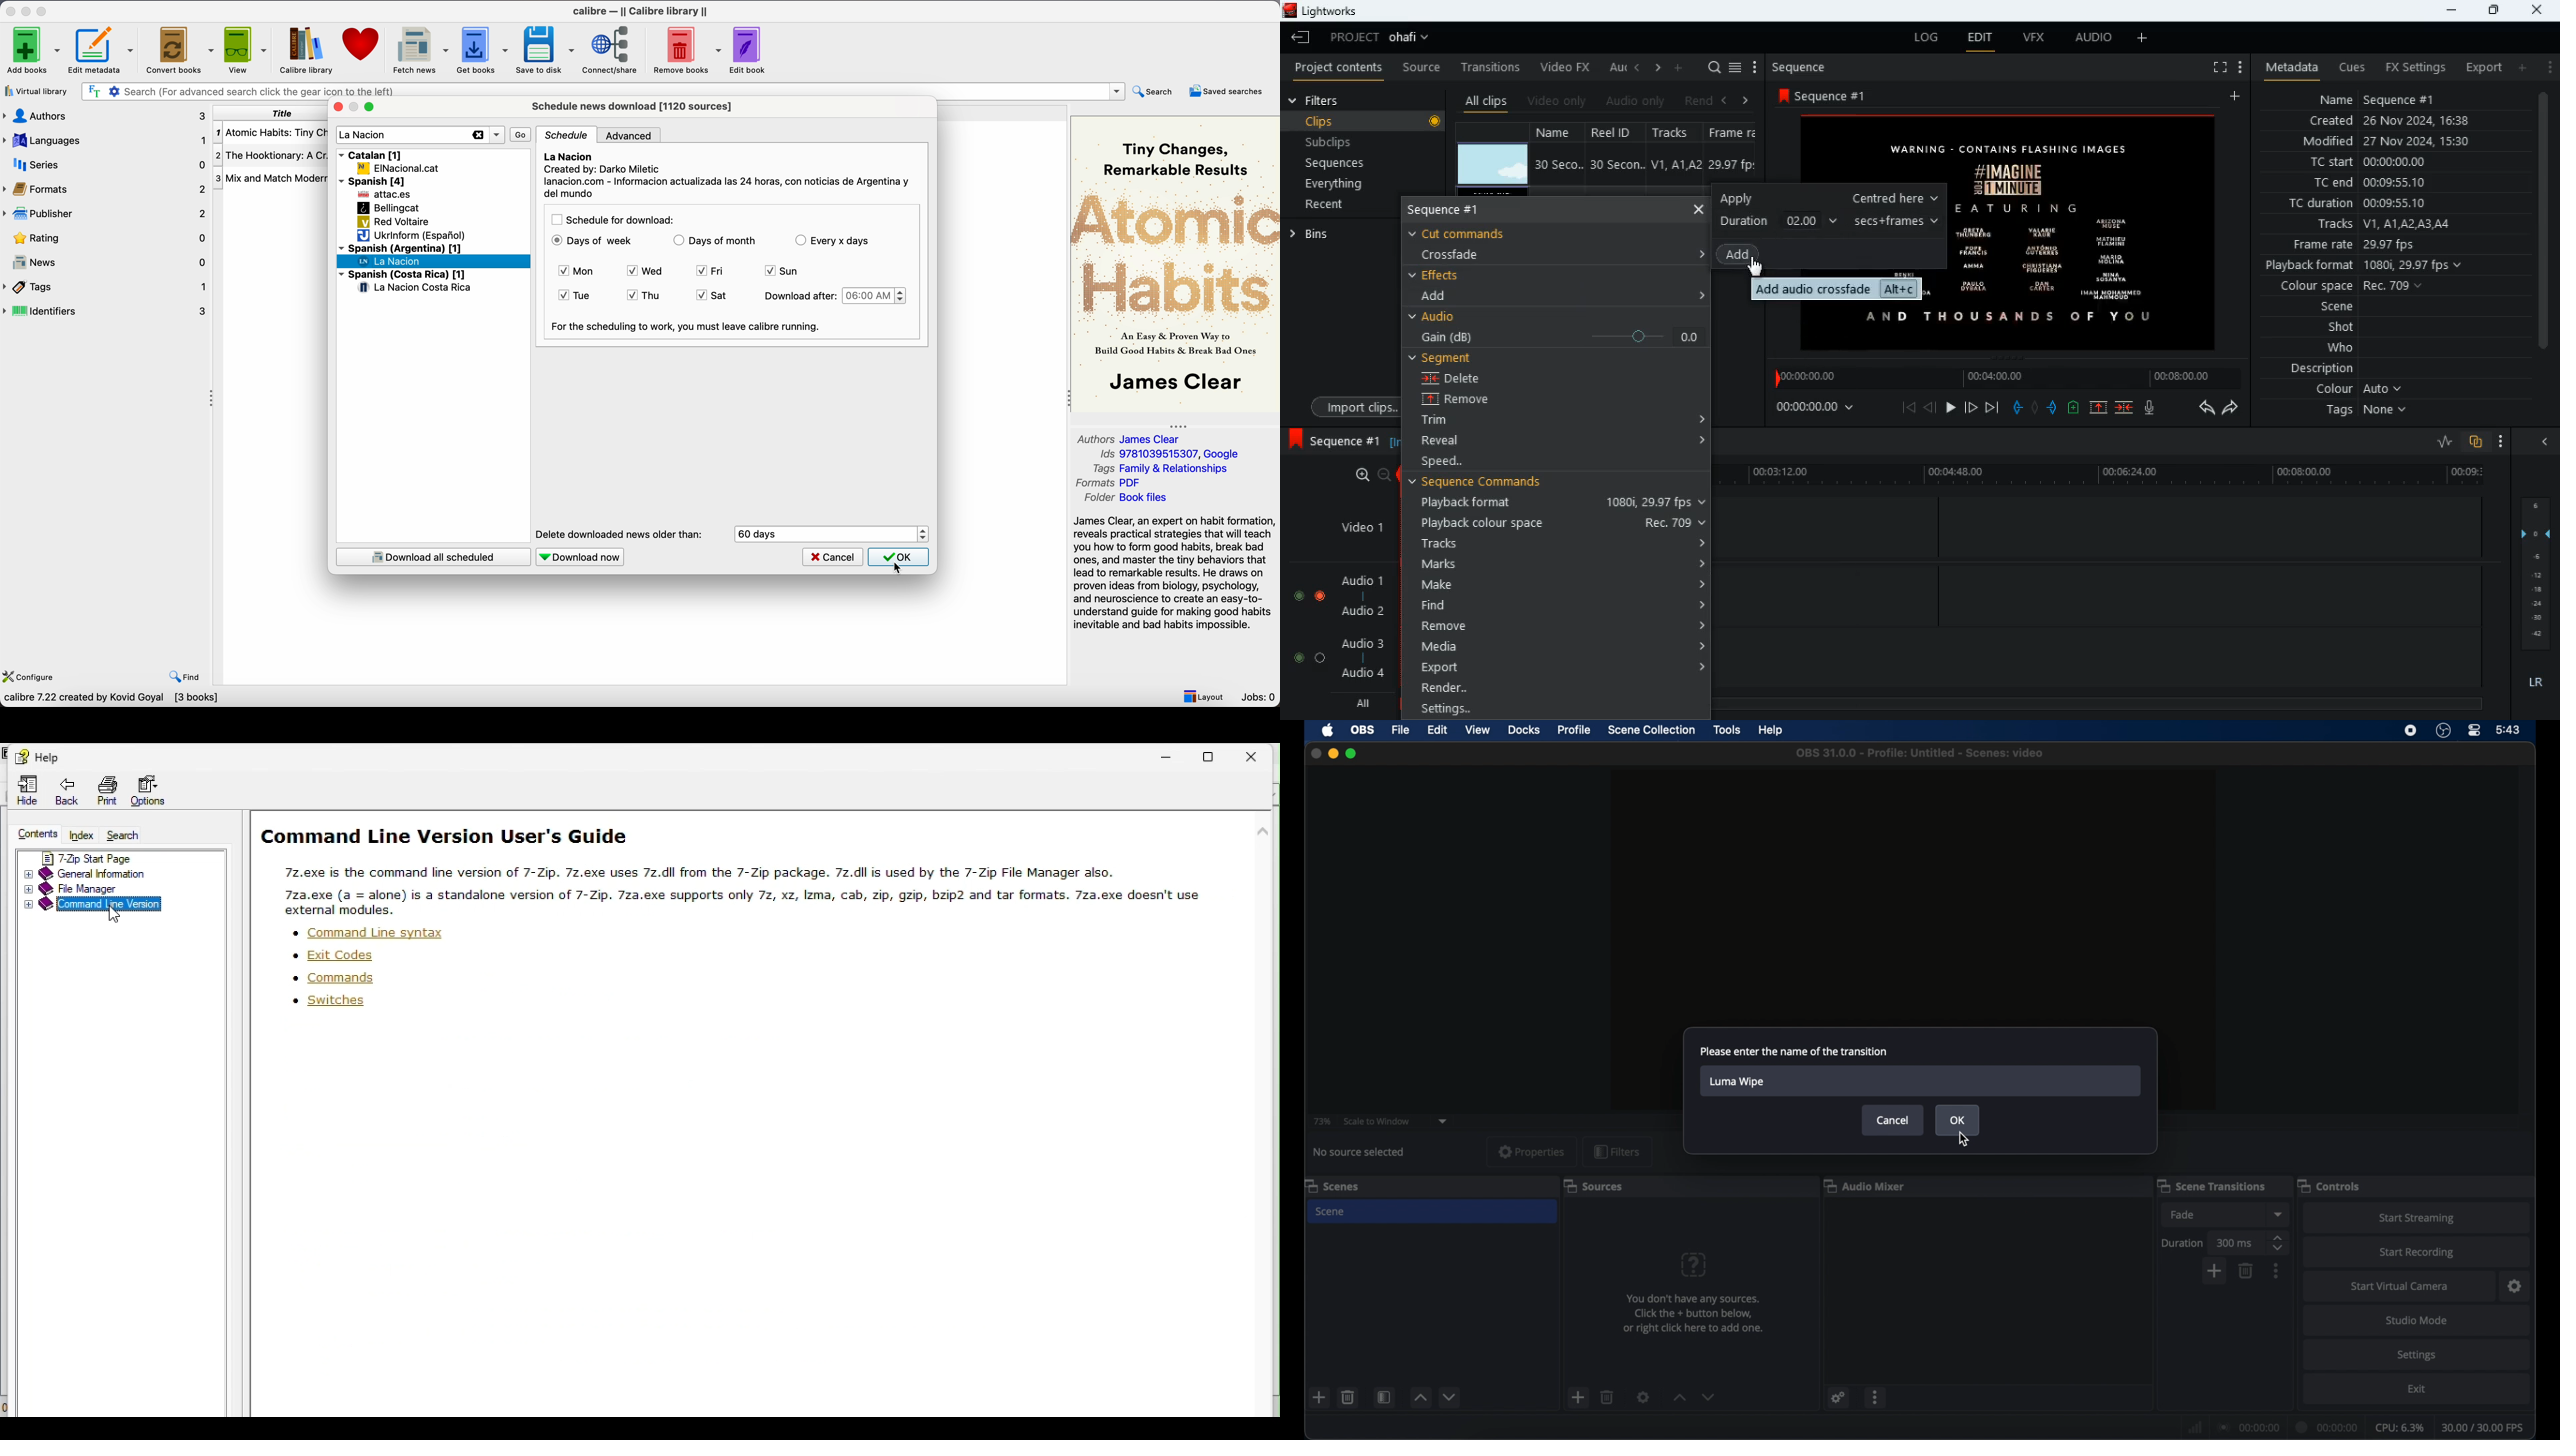 The image size is (2576, 1456). Describe the element at coordinates (104, 238) in the screenshot. I see `rating` at that location.